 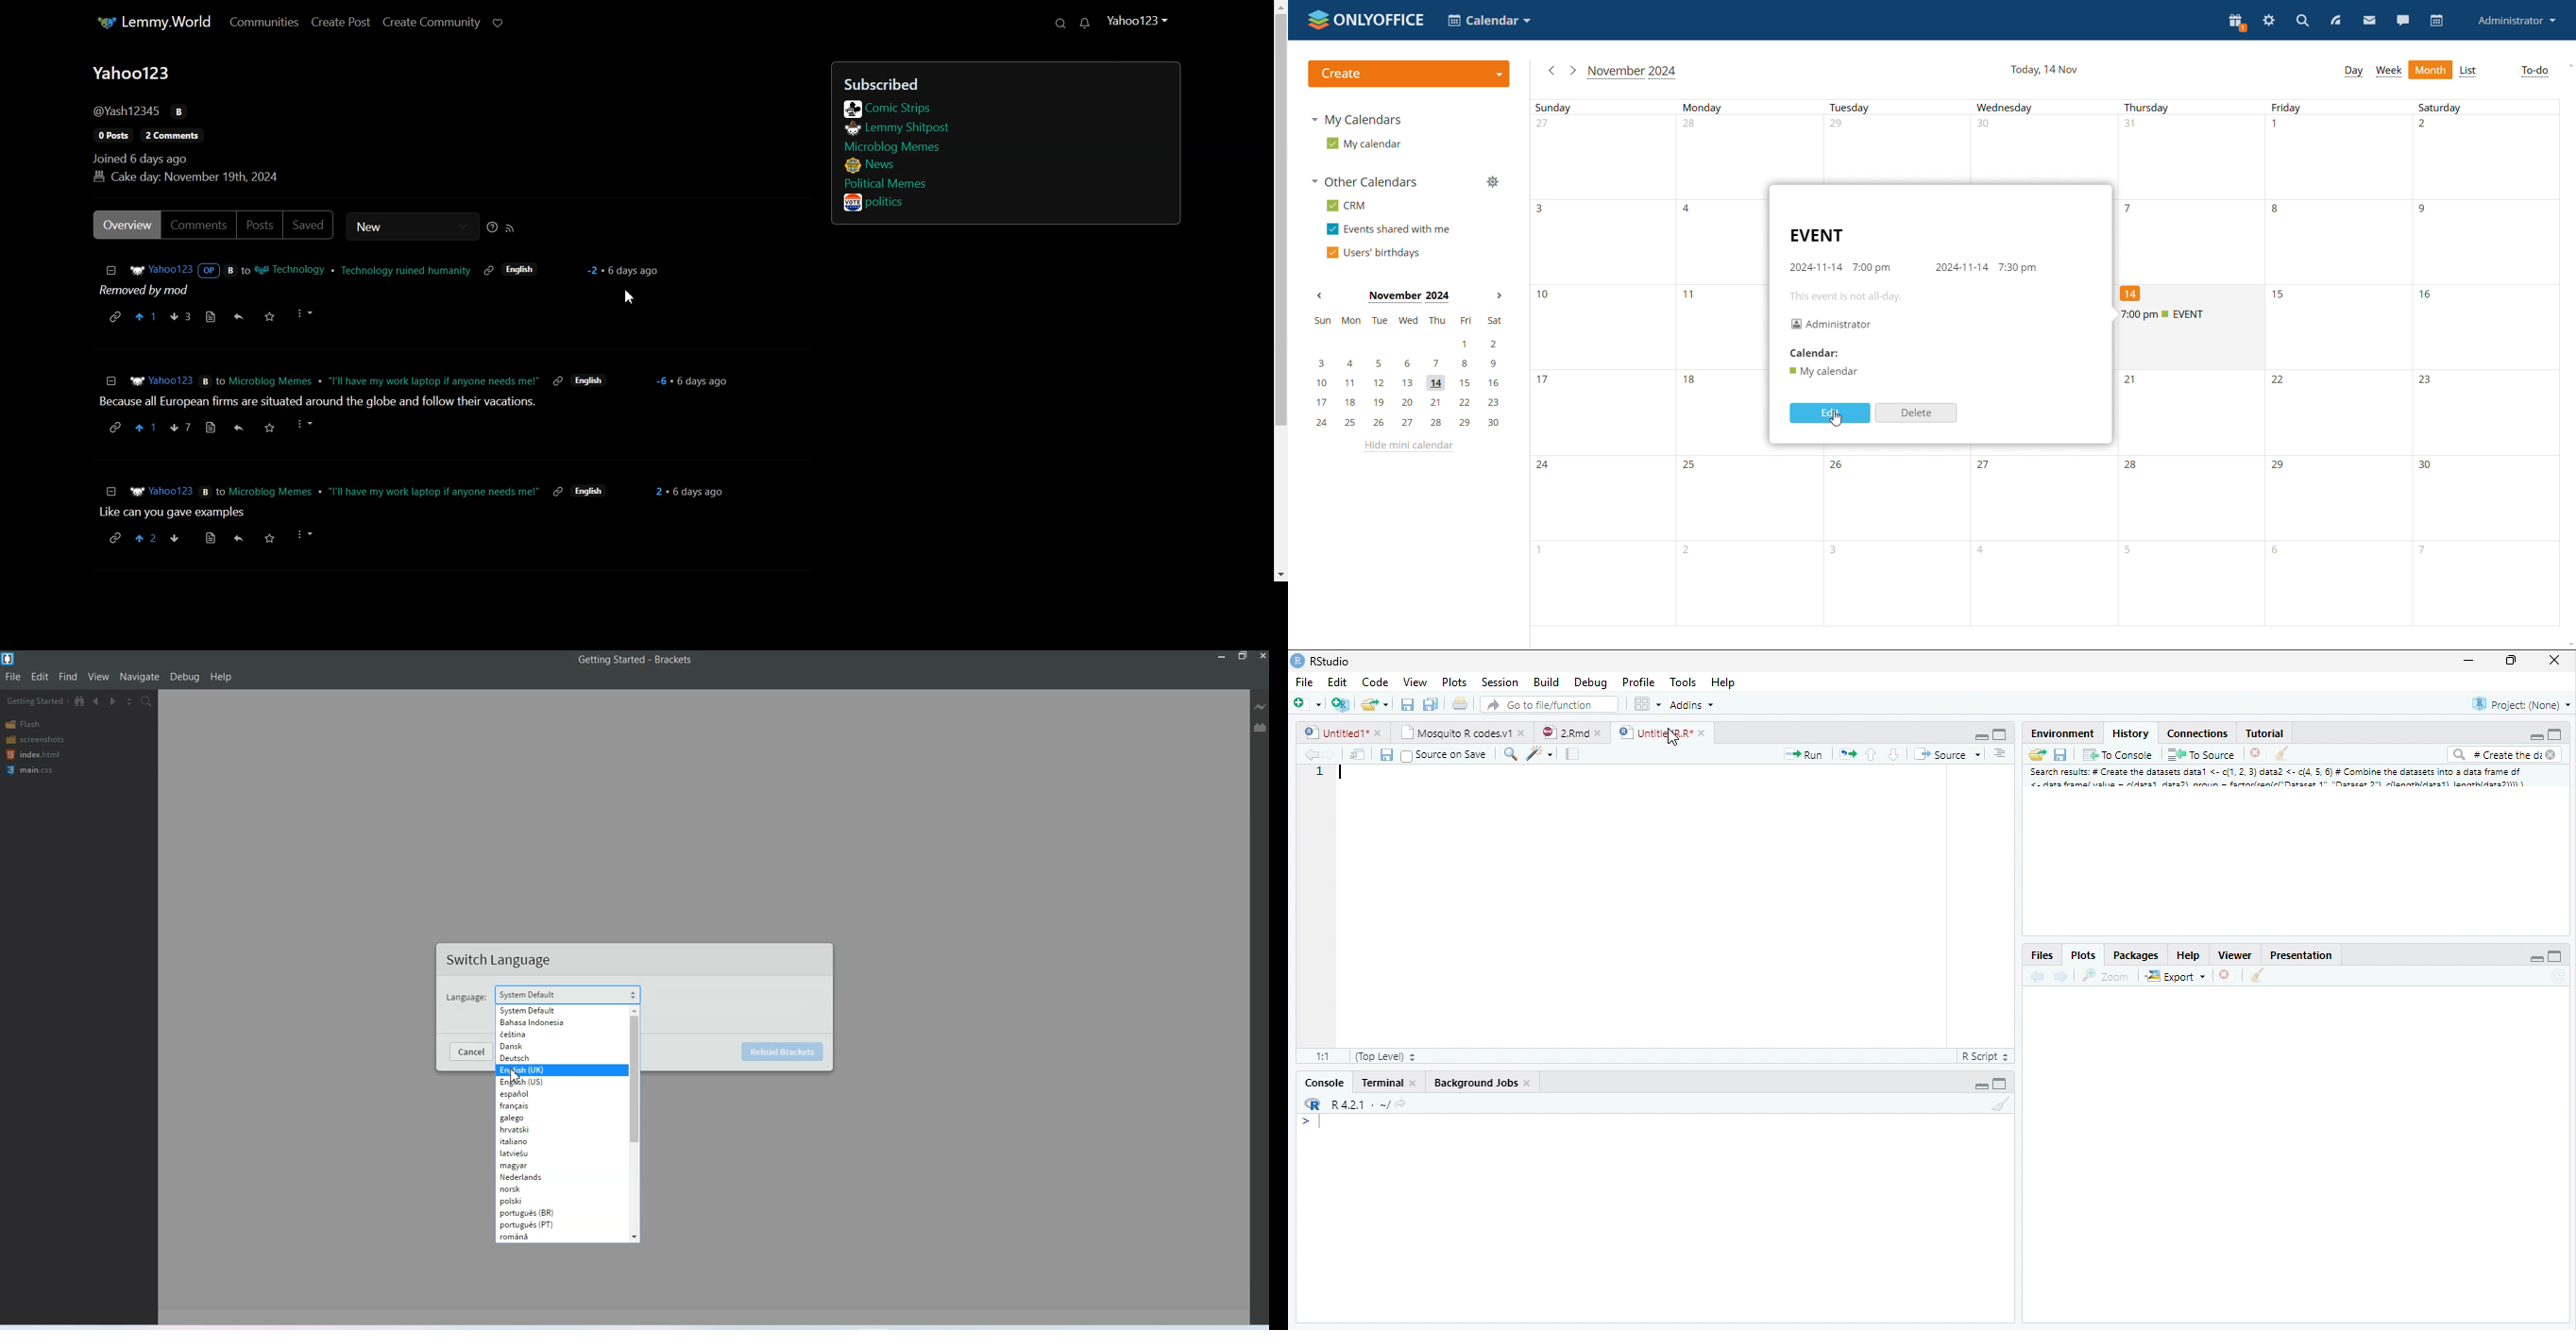 What do you see at coordinates (2471, 661) in the screenshot?
I see `Minimize` at bounding box center [2471, 661].